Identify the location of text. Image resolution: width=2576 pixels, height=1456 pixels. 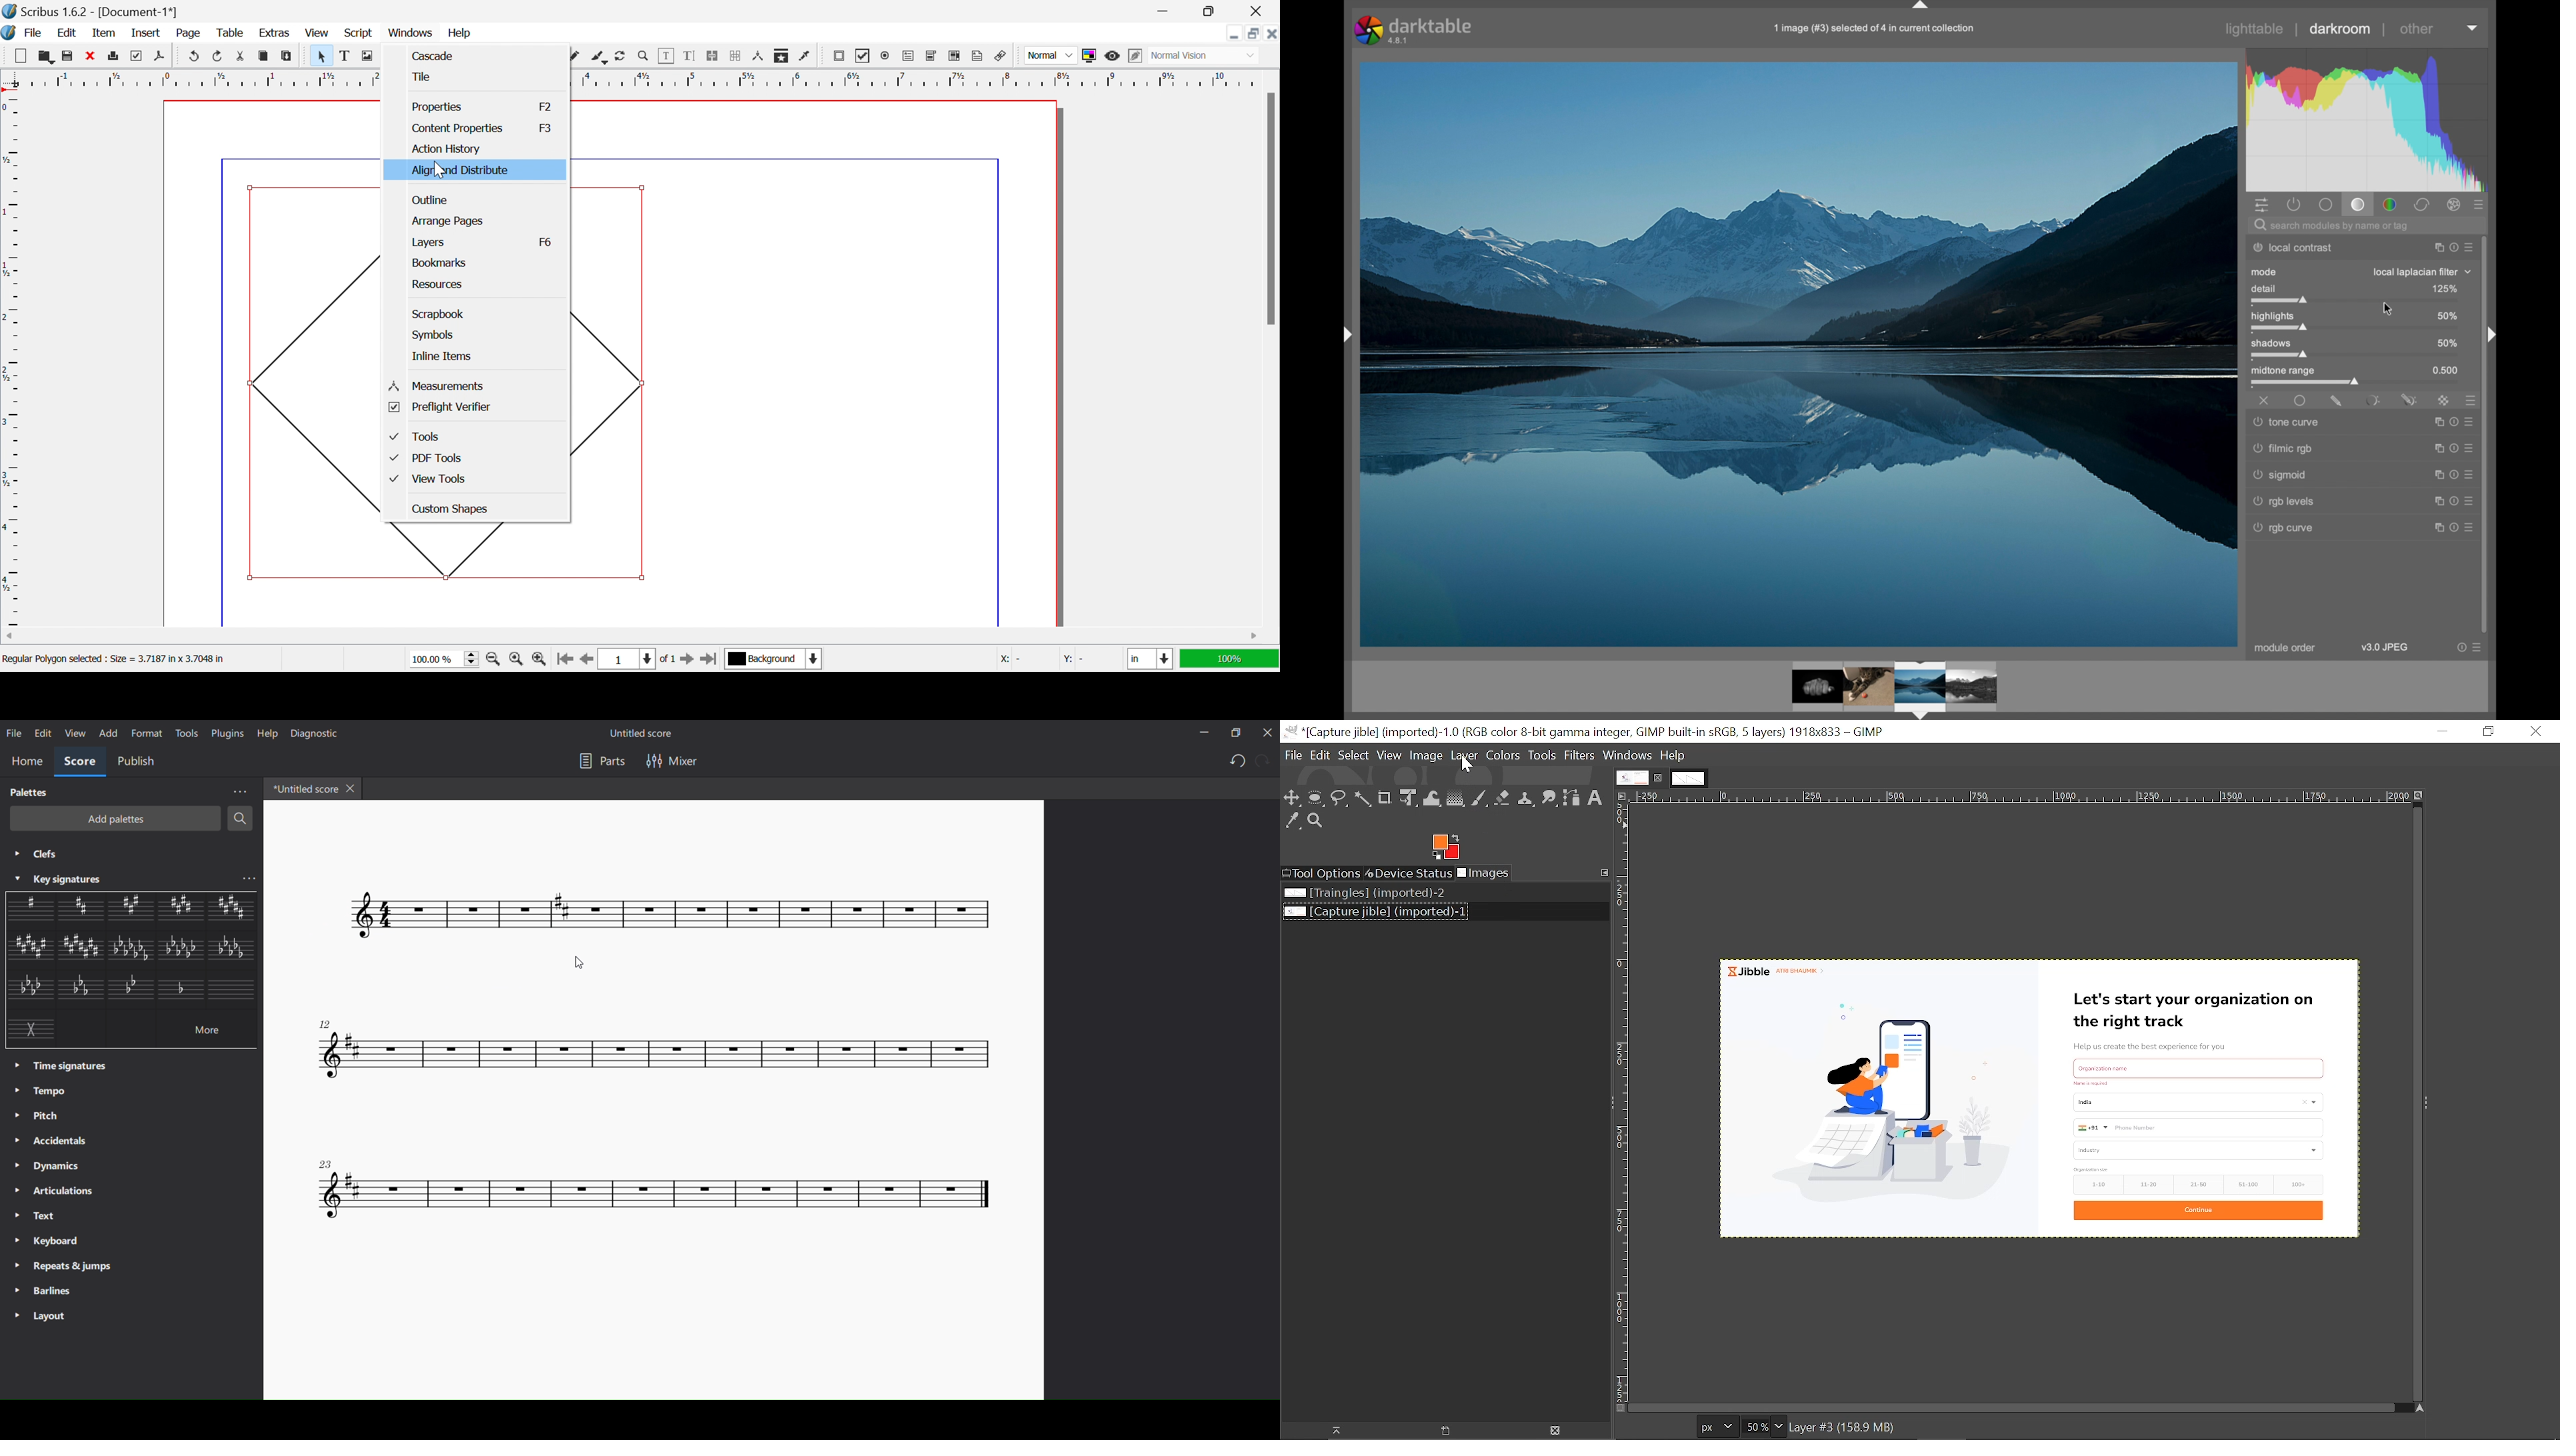
(40, 1216).